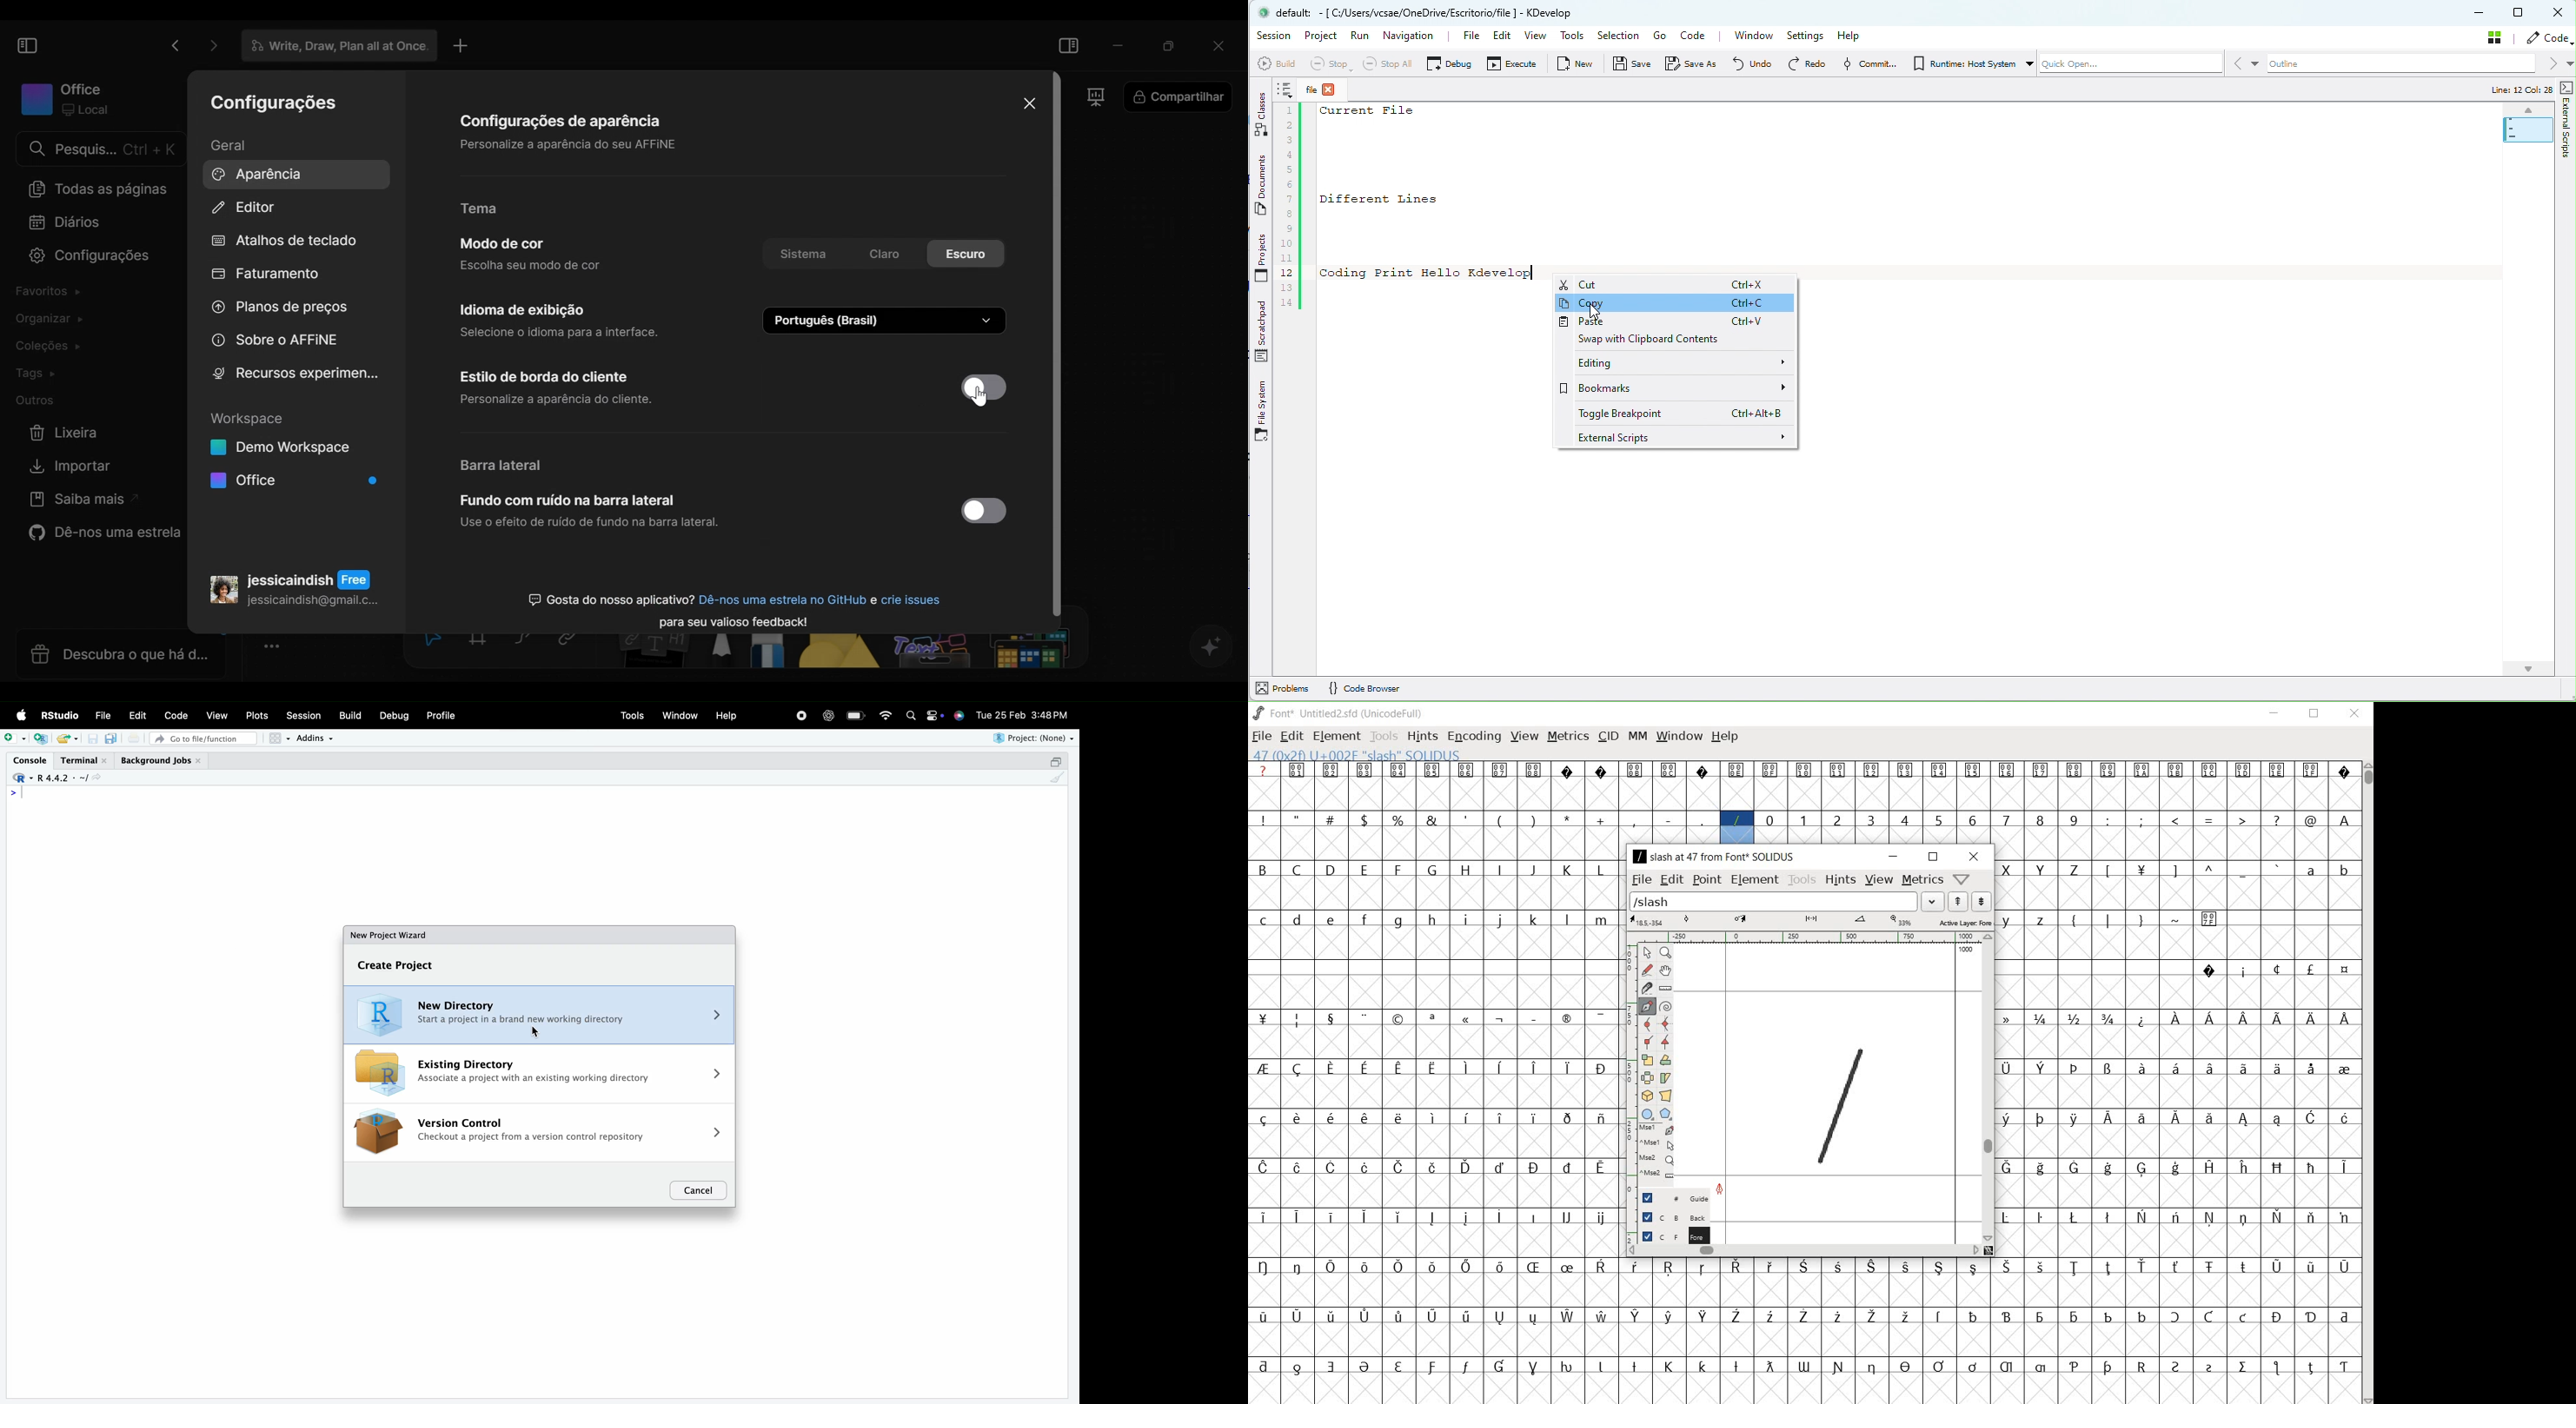 The height and width of the screenshot is (1428, 2576). I want to click on tools, so click(1803, 879).